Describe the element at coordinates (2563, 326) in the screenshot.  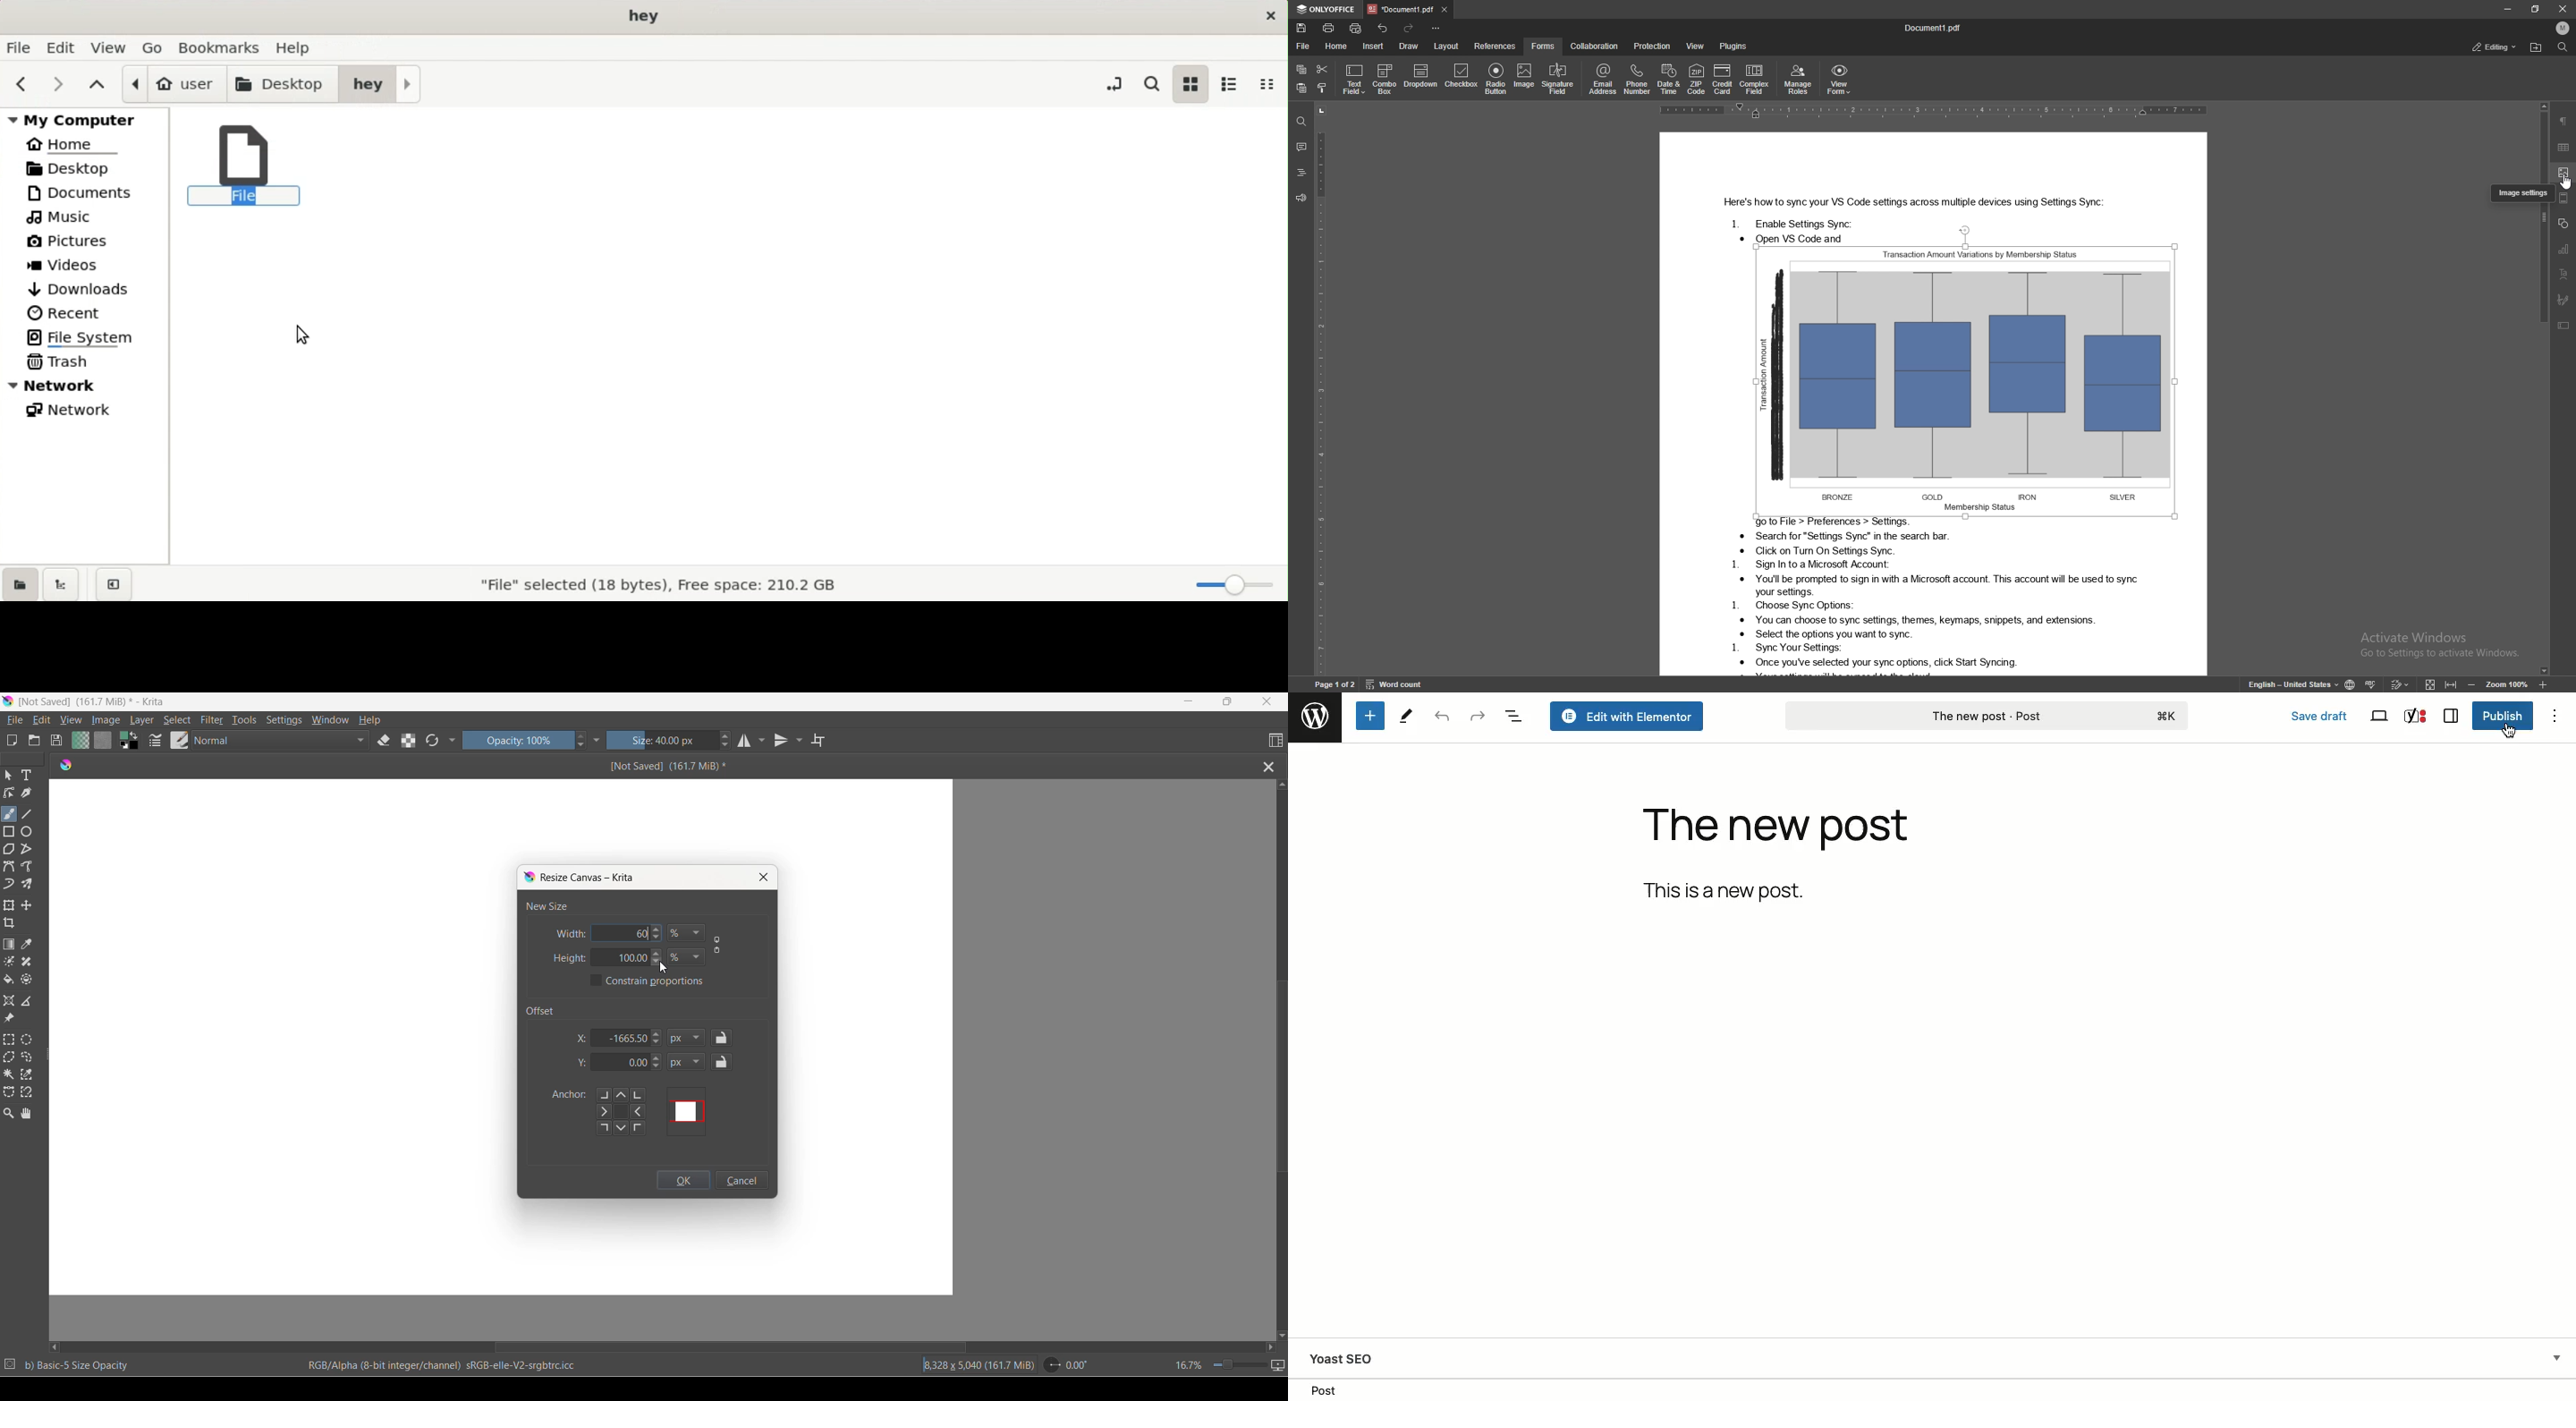
I see `text box` at that location.